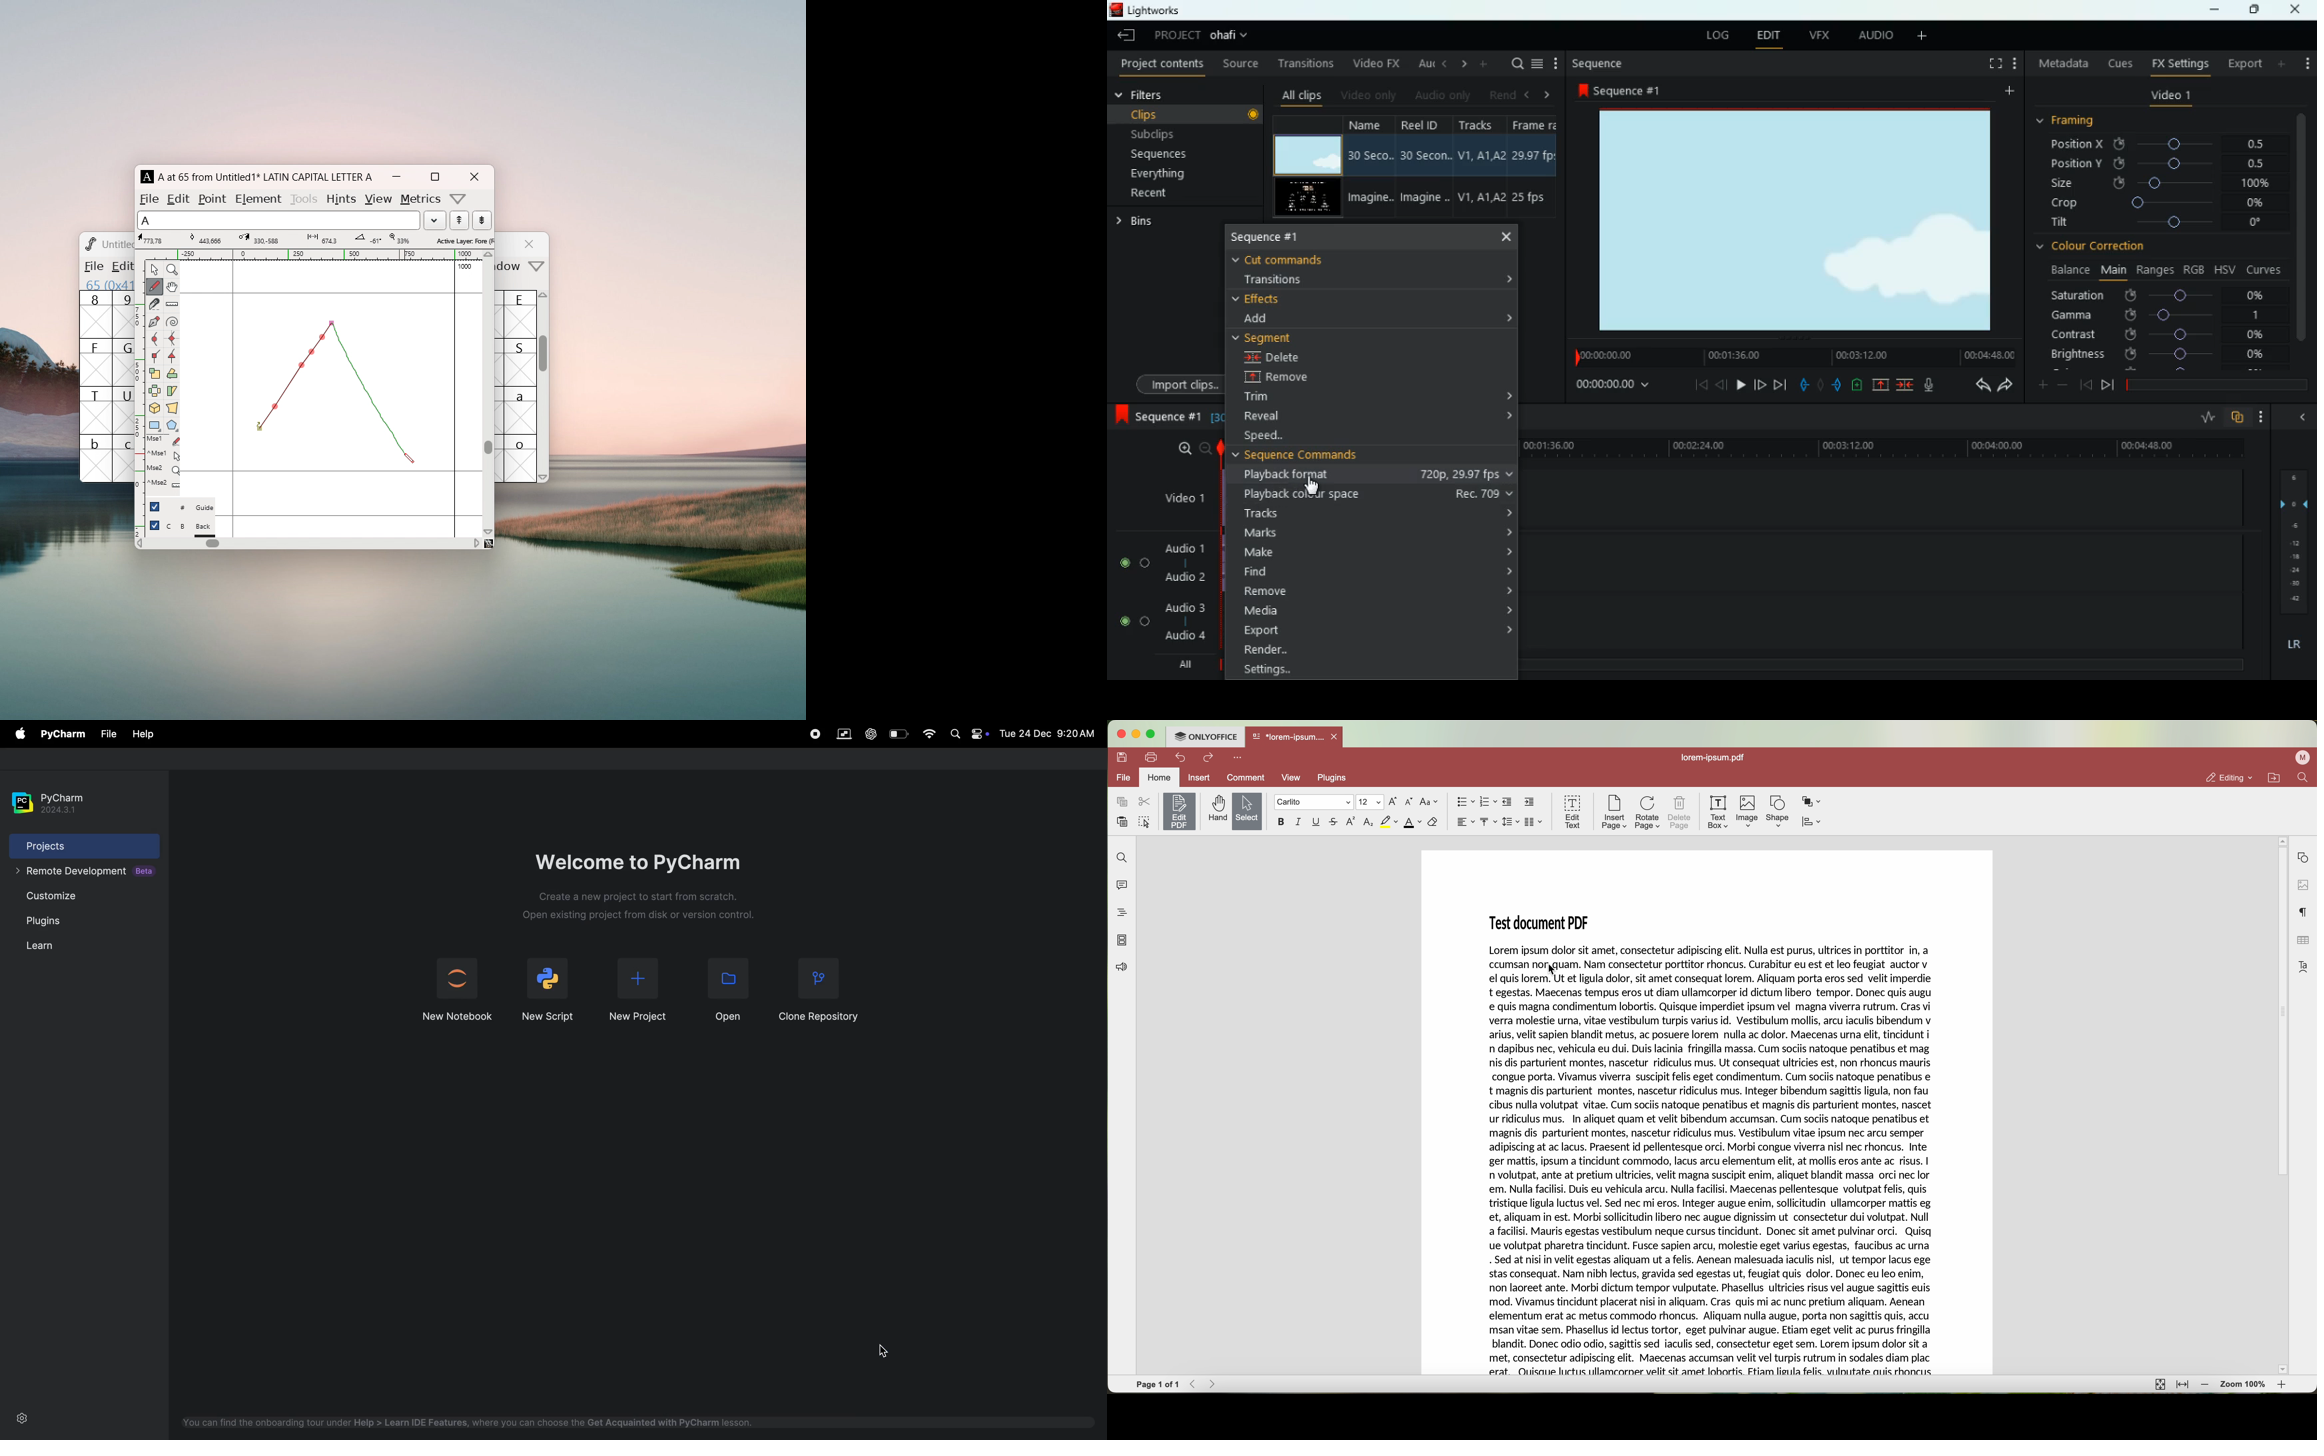 The height and width of the screenshot is (1456, 2324). I want to click on ^Mse2, so click(164, 454).